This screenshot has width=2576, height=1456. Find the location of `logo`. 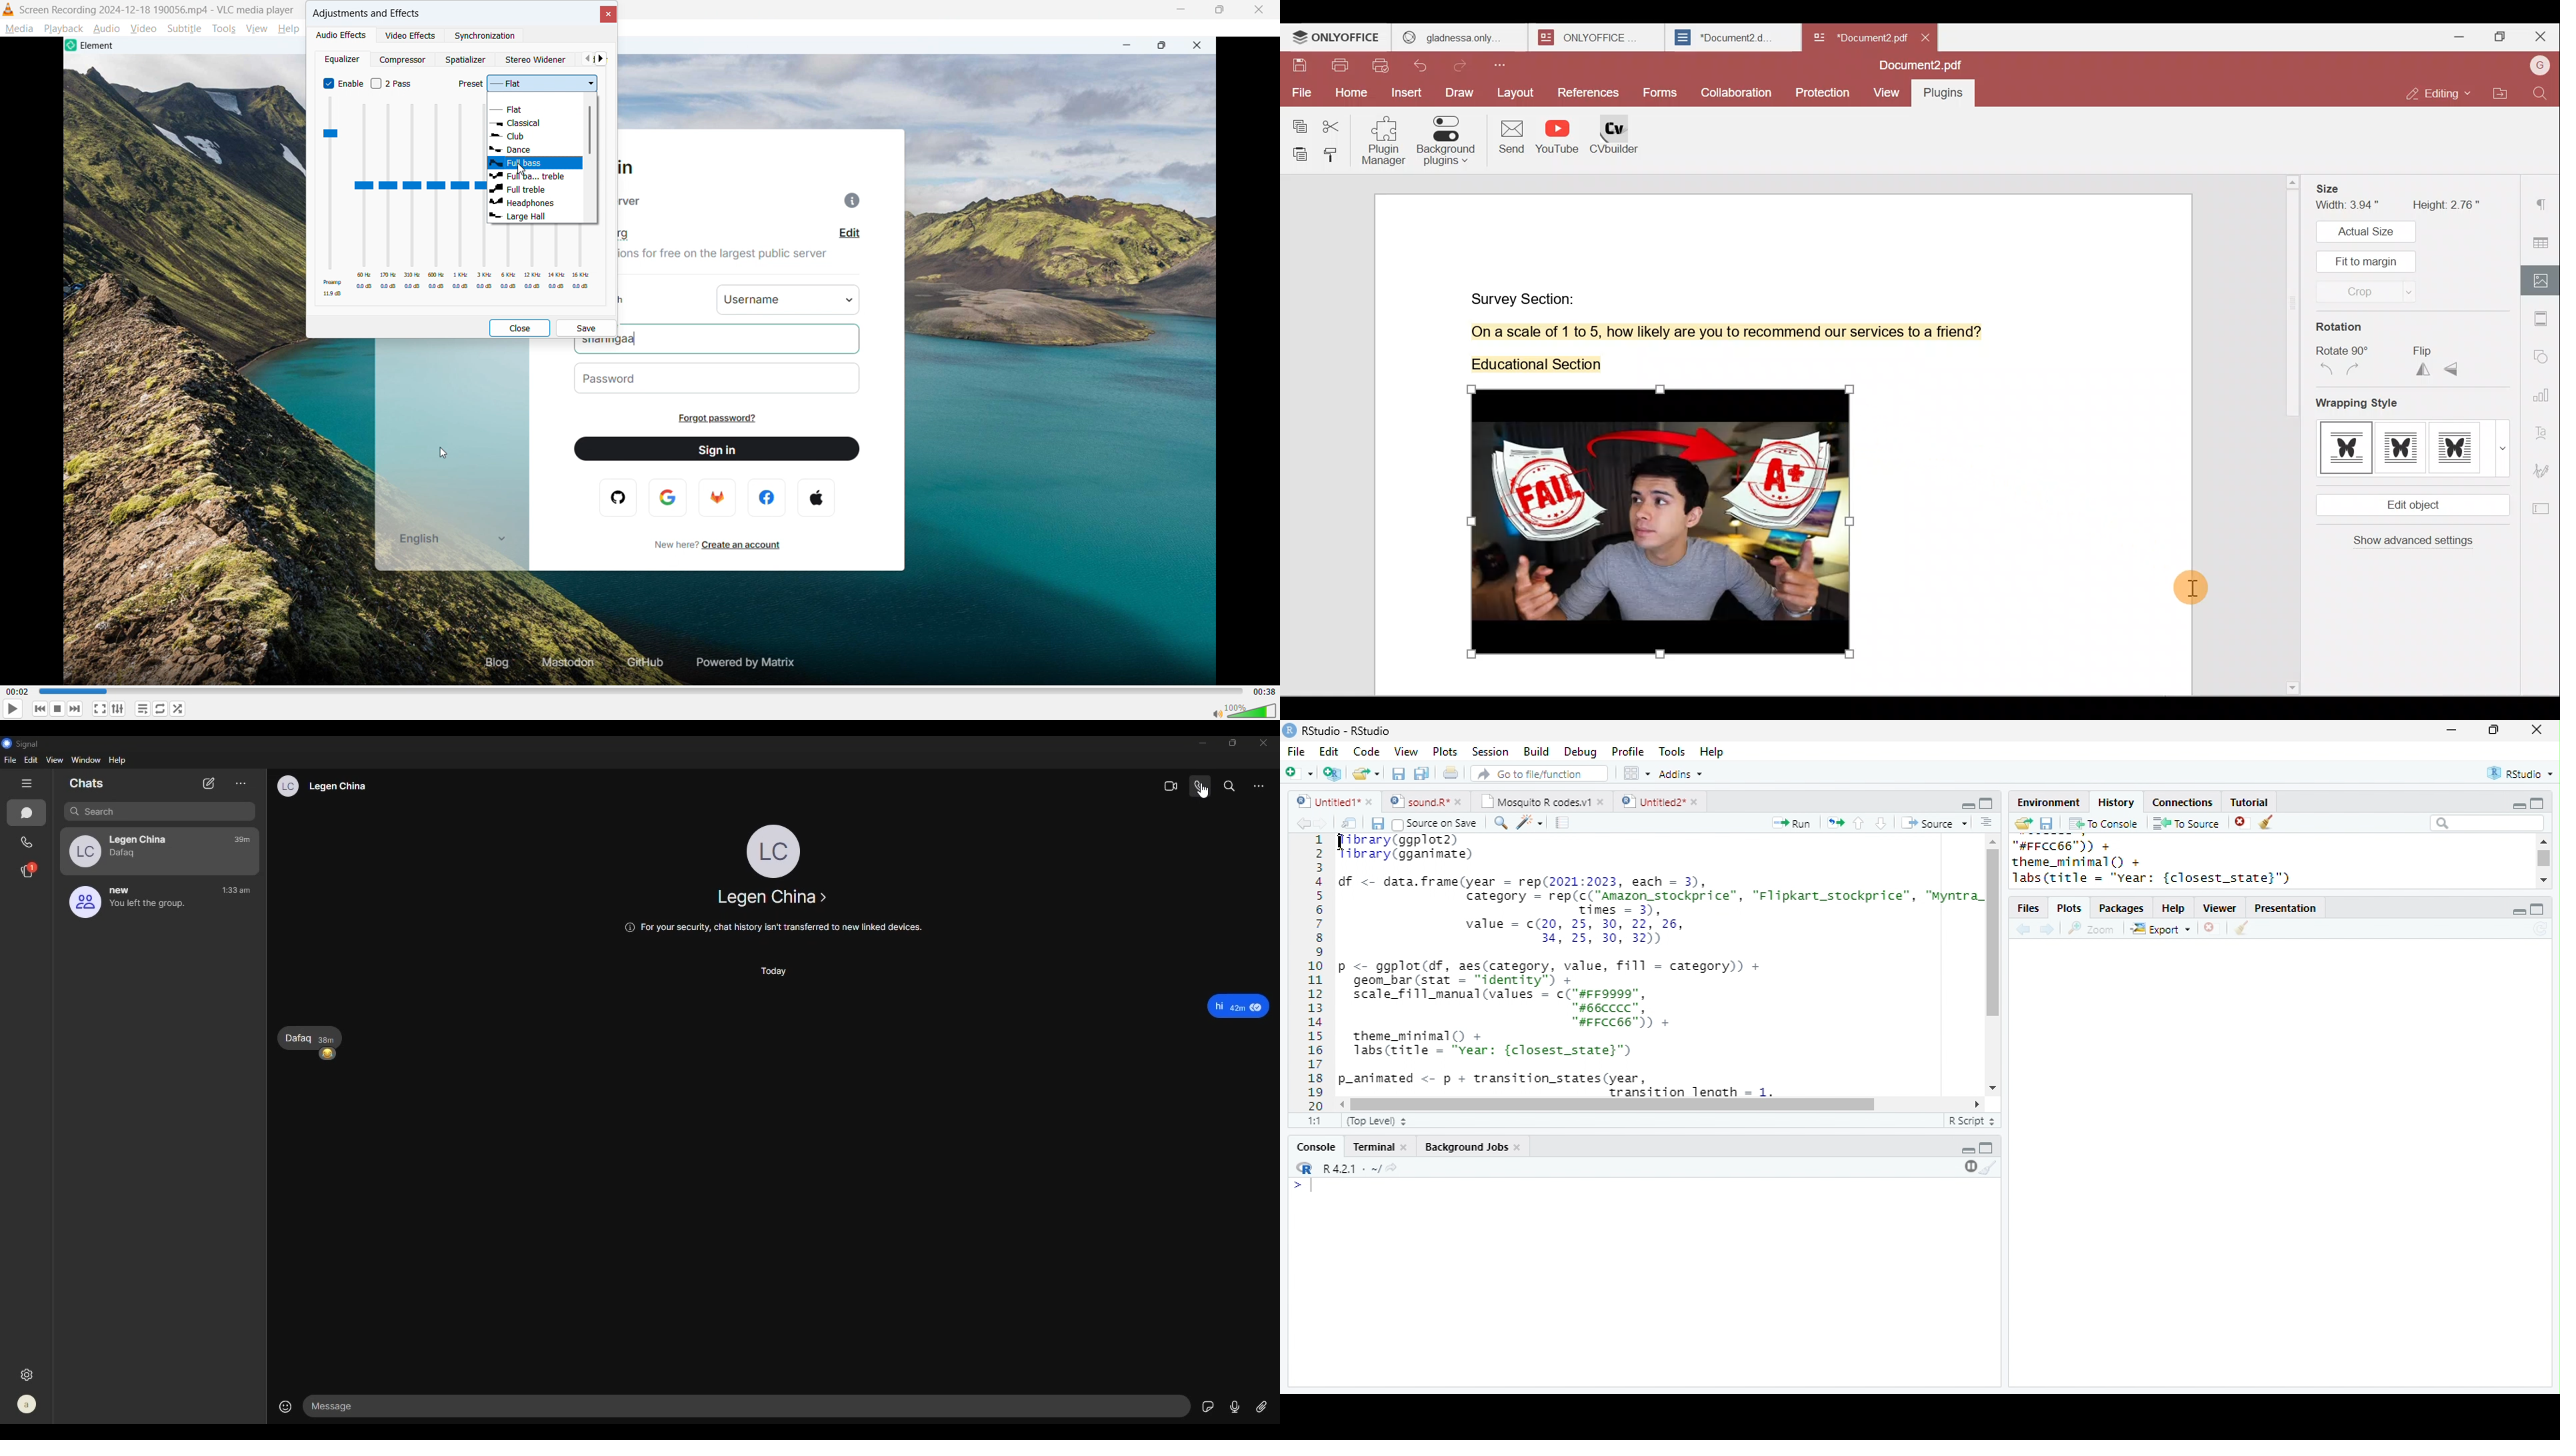

logo is located at coordinates (1289, 730).